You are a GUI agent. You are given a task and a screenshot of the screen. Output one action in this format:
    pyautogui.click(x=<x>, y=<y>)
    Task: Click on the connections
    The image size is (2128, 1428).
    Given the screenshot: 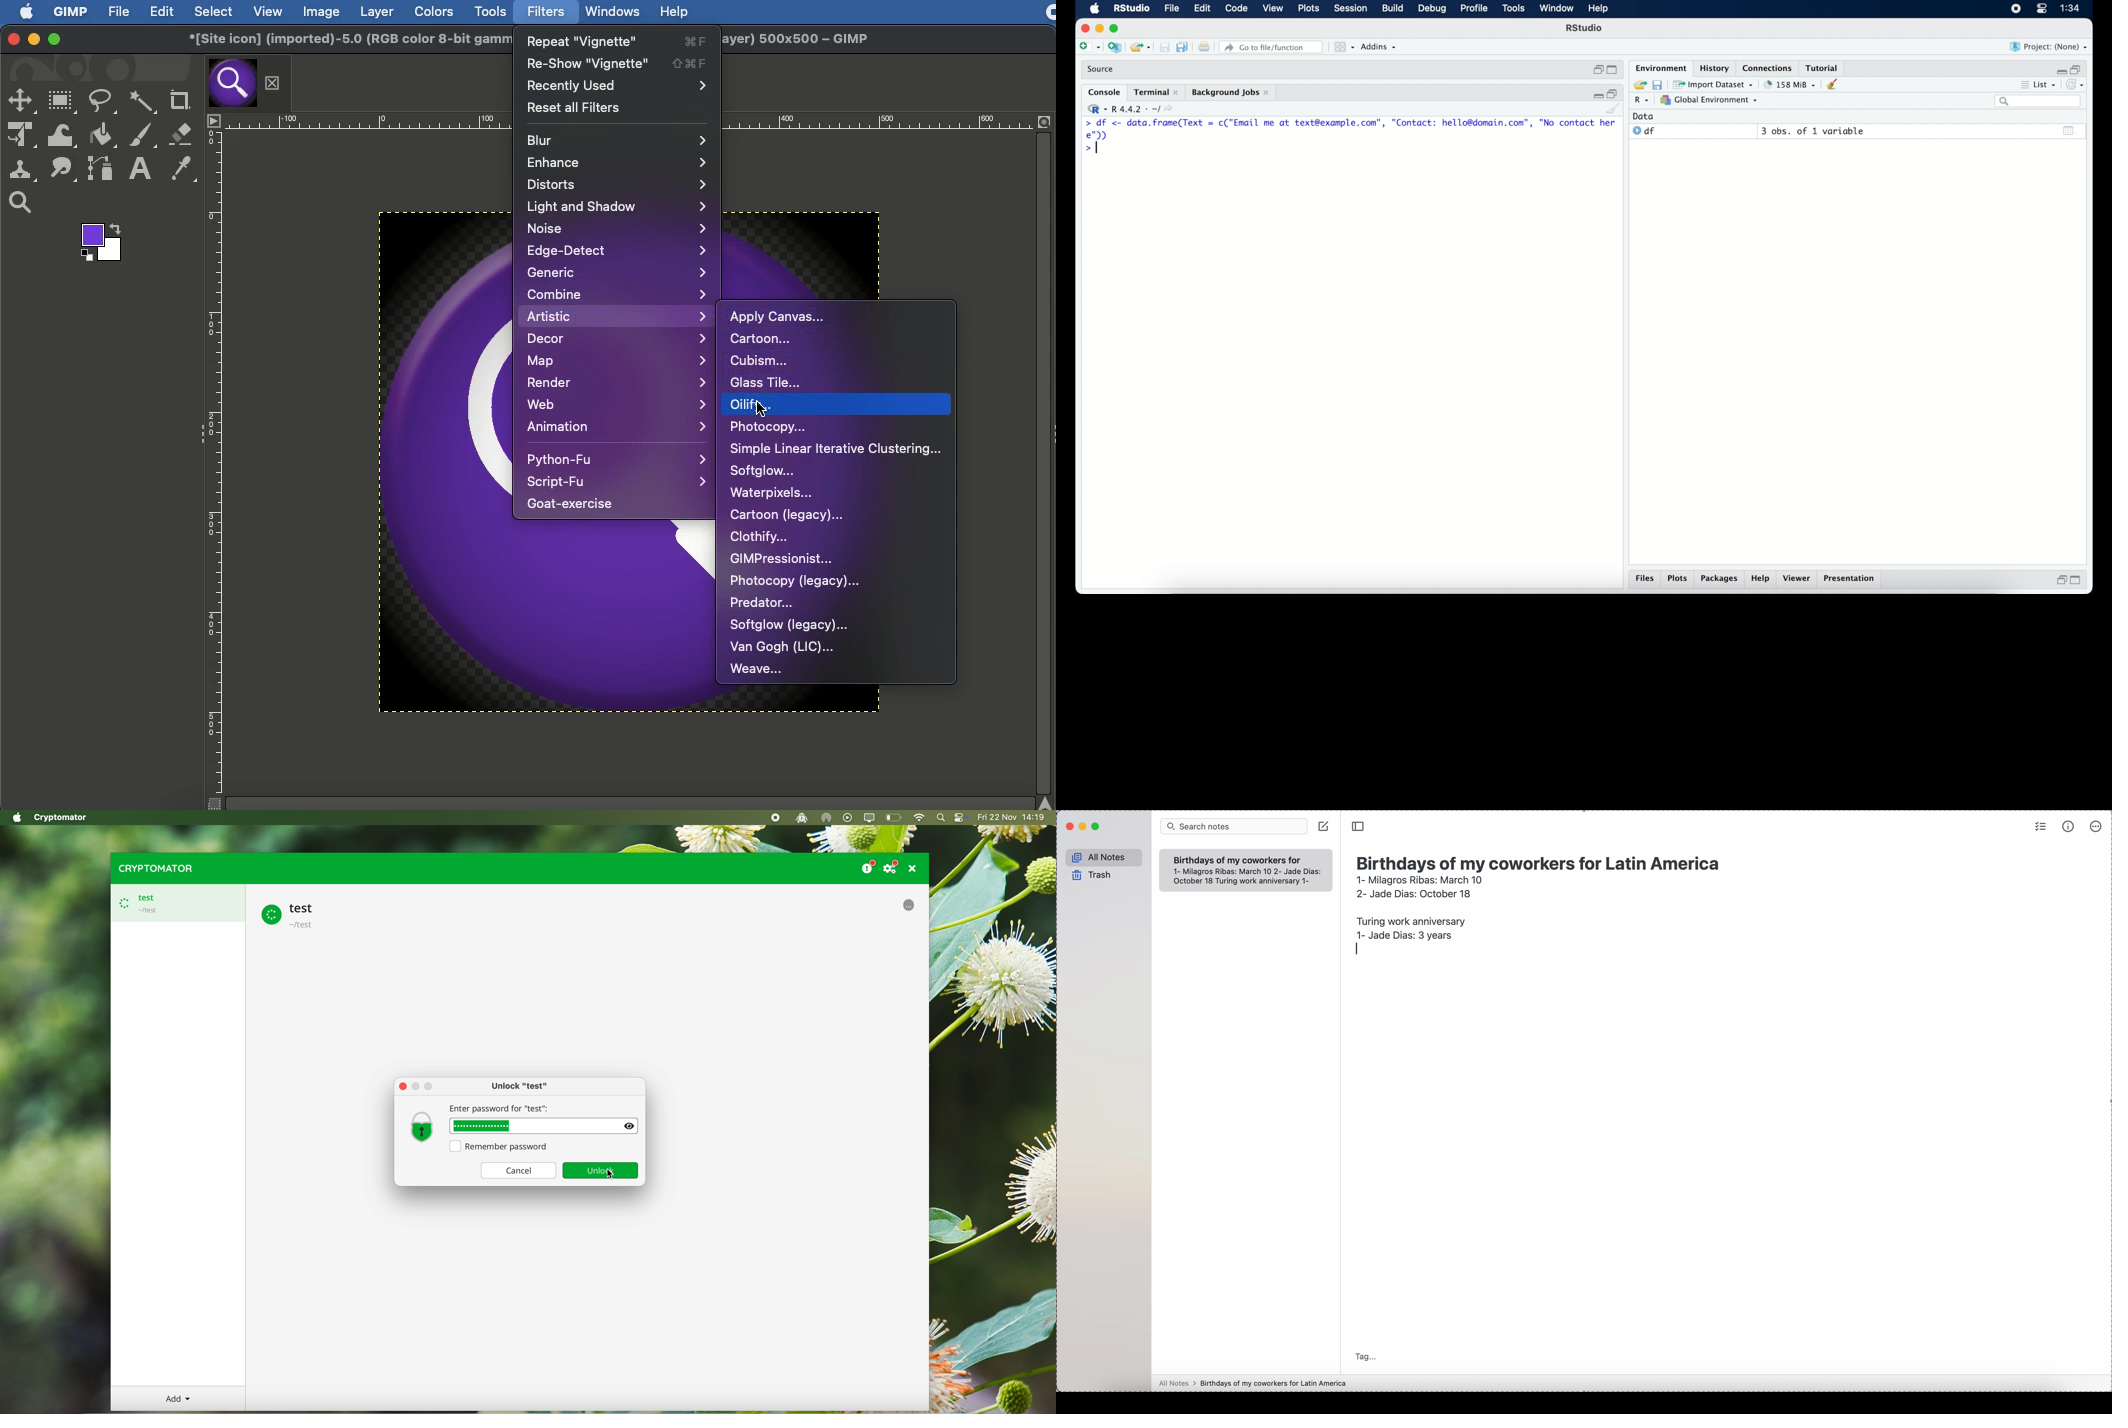 What is the action you would take?
    pyautogui.click(x=1769, y=68)
    